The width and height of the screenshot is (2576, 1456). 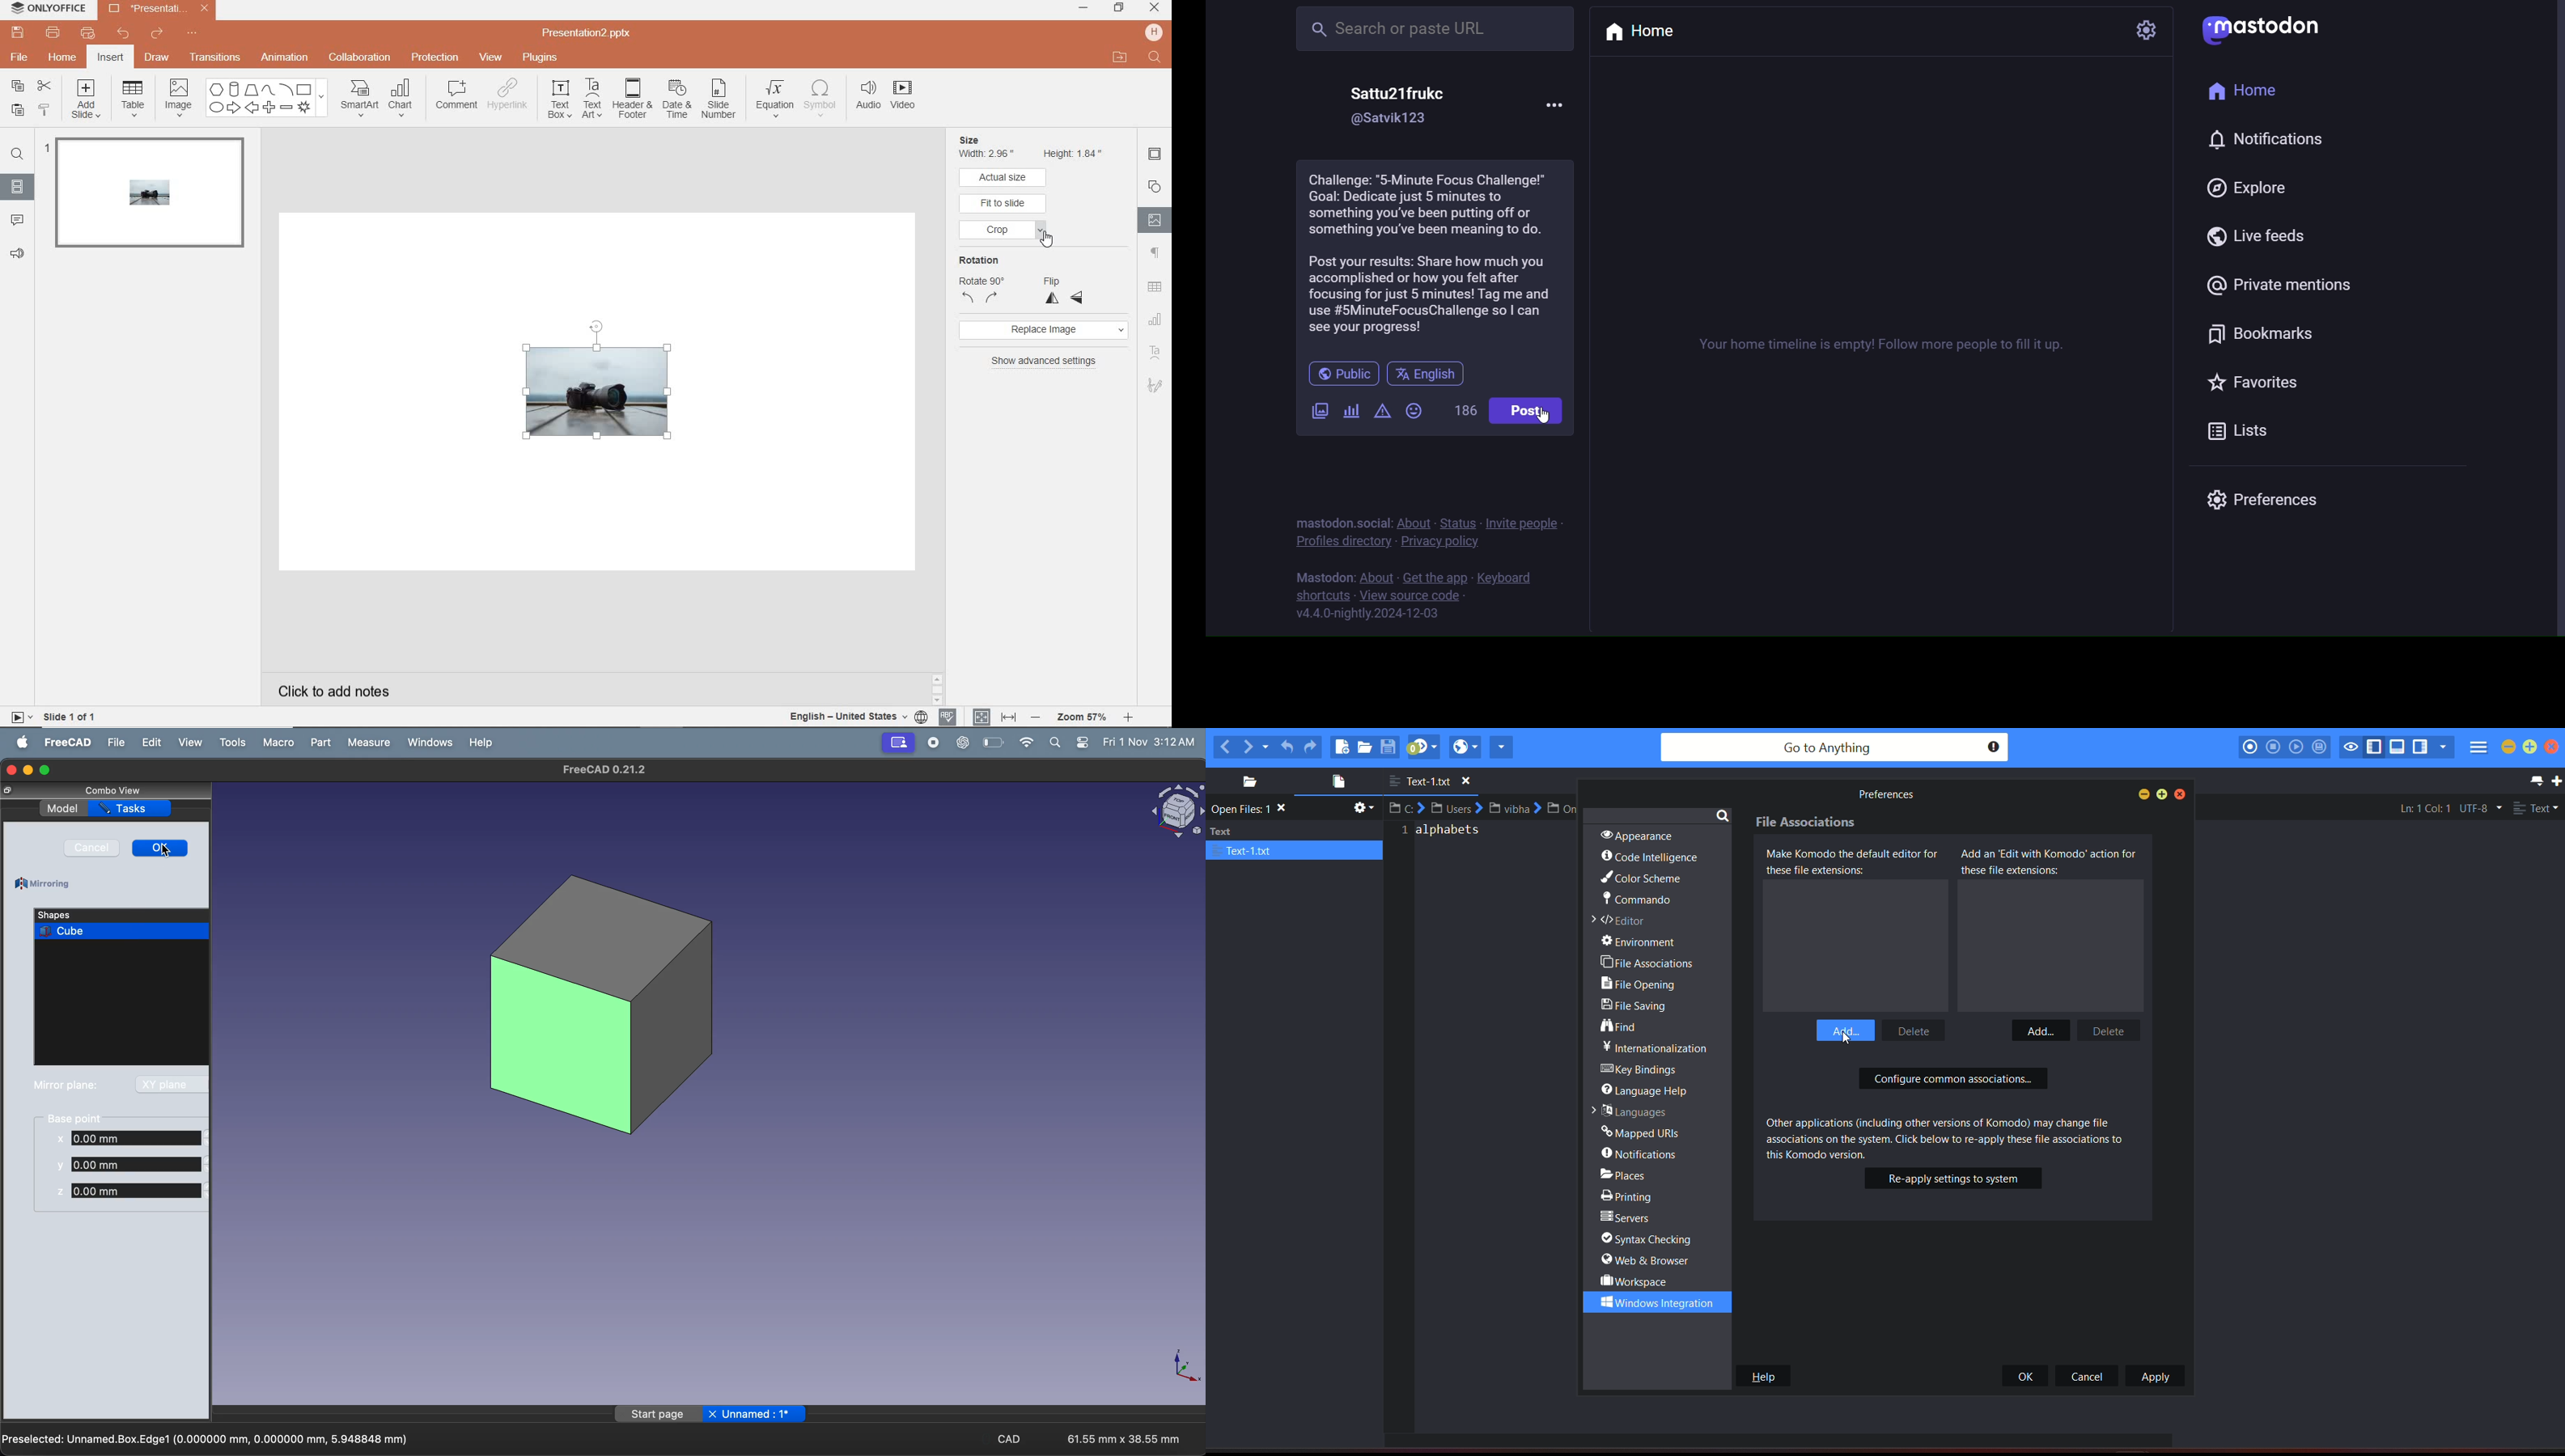 What do you see at coordinates (1434, 578) in the screenshot?
I see `get the app` at bounding box center [1434, 578].